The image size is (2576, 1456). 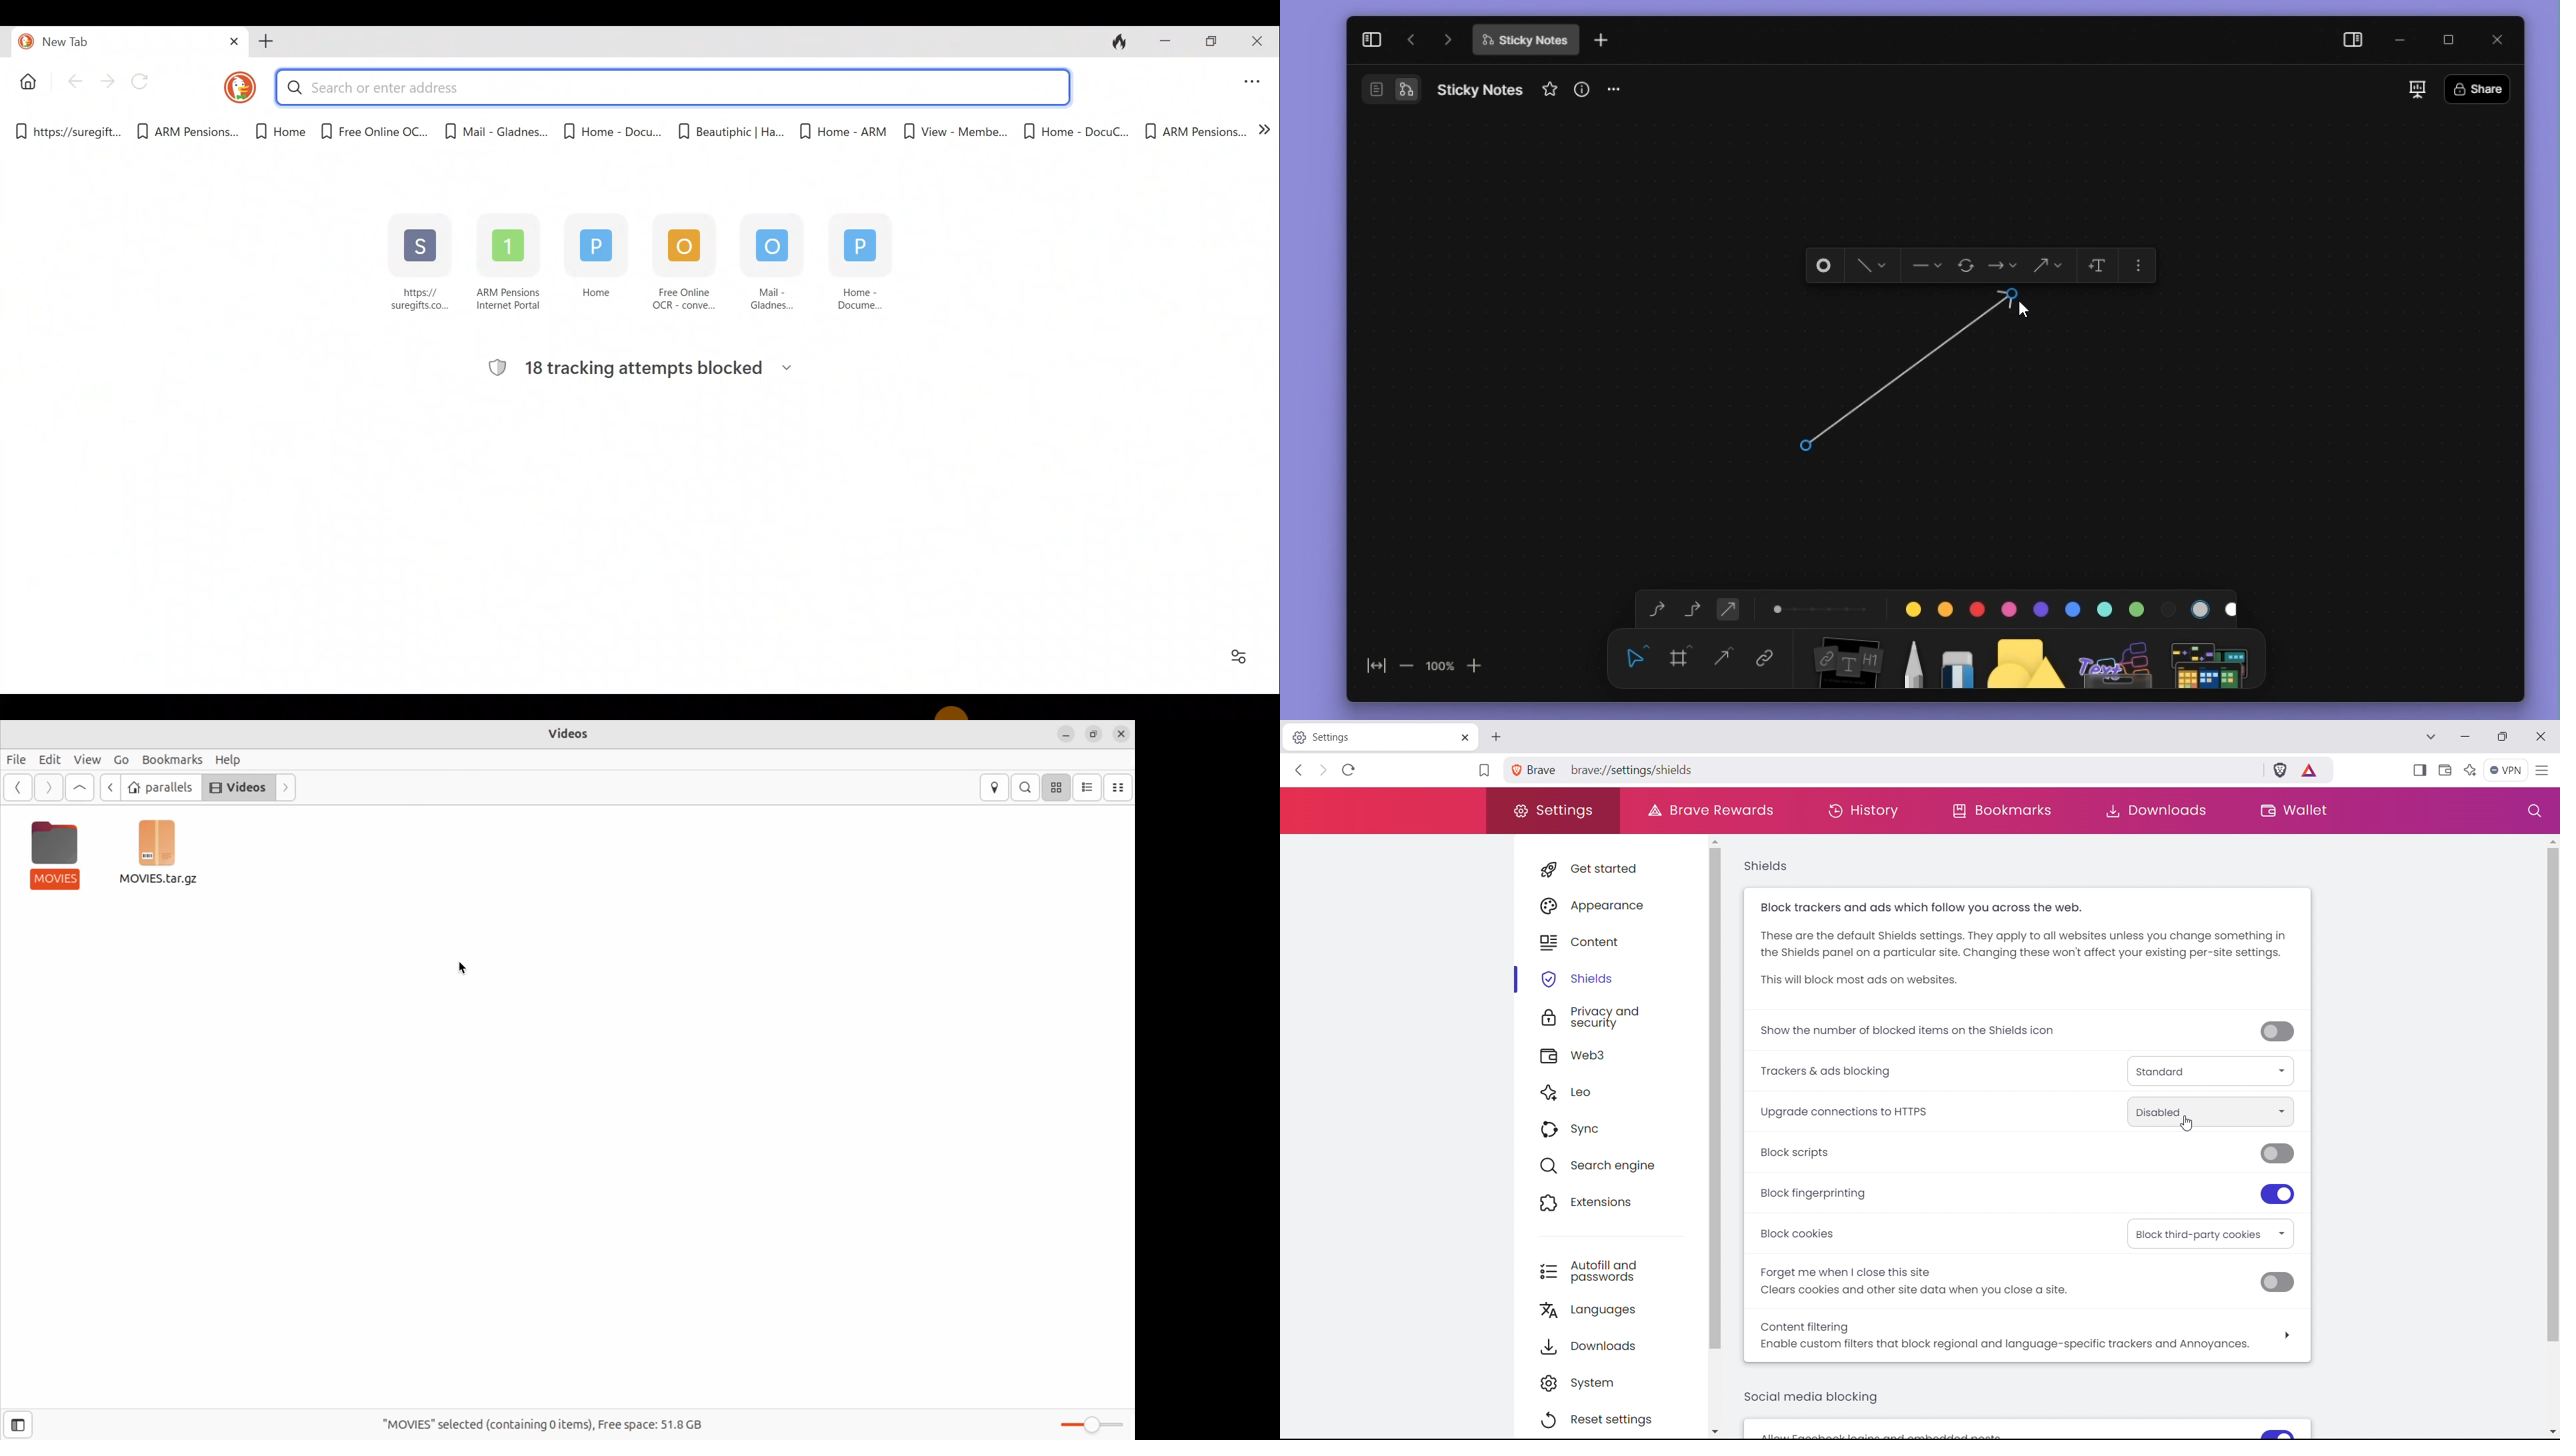 I want to click on slideshow, so click(x=2416, y=89).